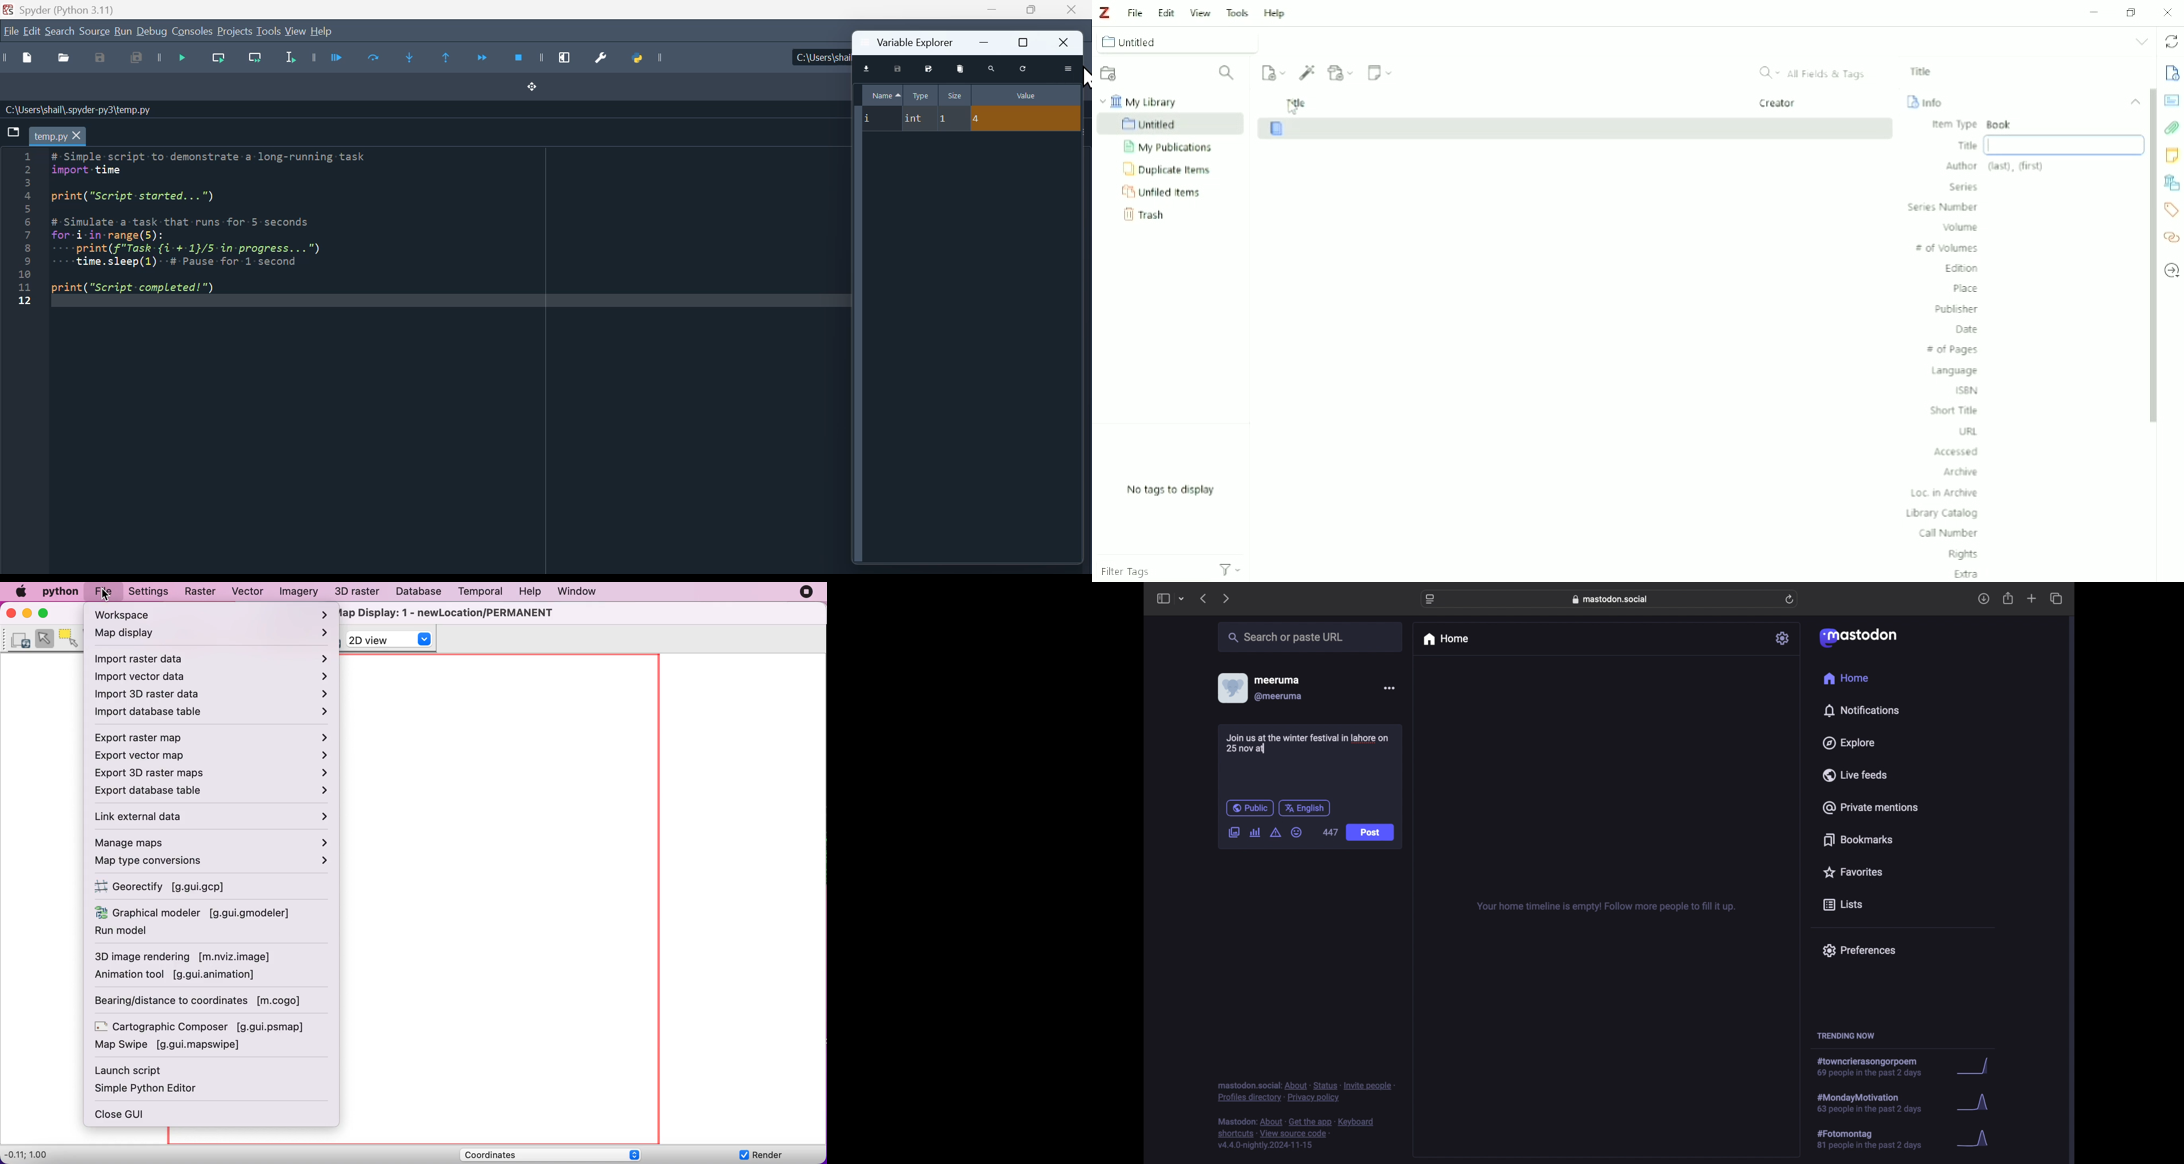  What do you see at coordinates (1858, 840) in the screenshot?
I see `bookmarks` at bounding box center [1858, 840].